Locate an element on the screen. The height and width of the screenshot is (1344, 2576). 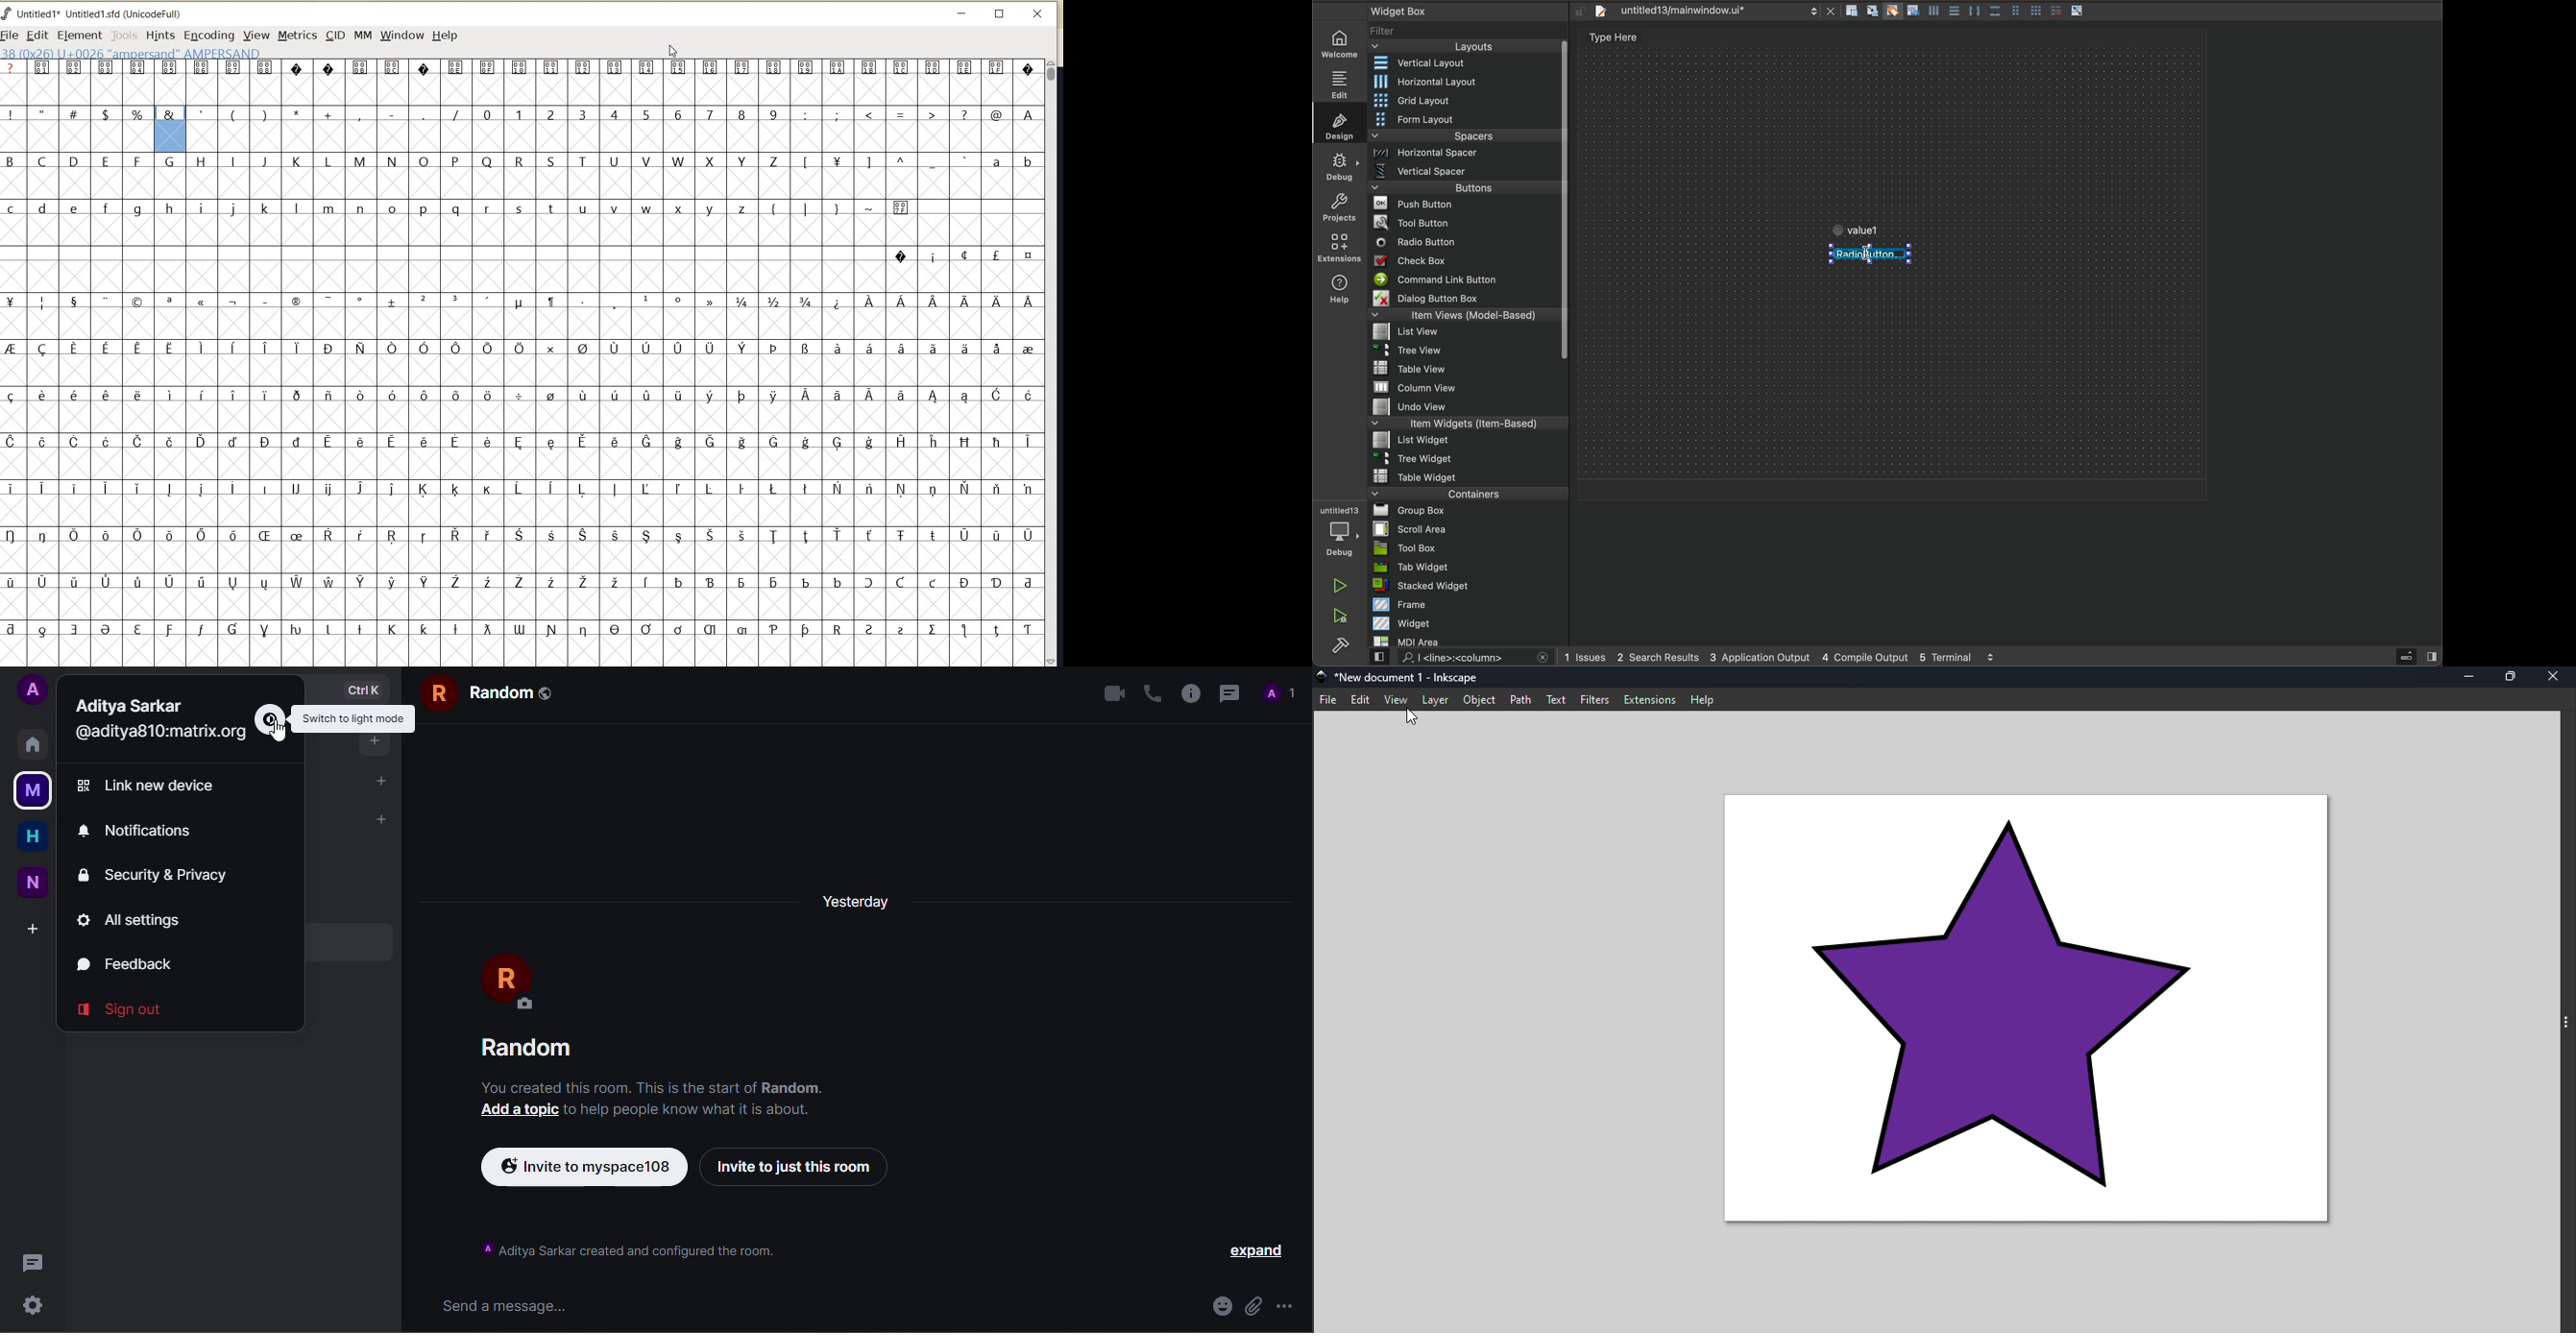
FILE is located at coordinates (10, 36).